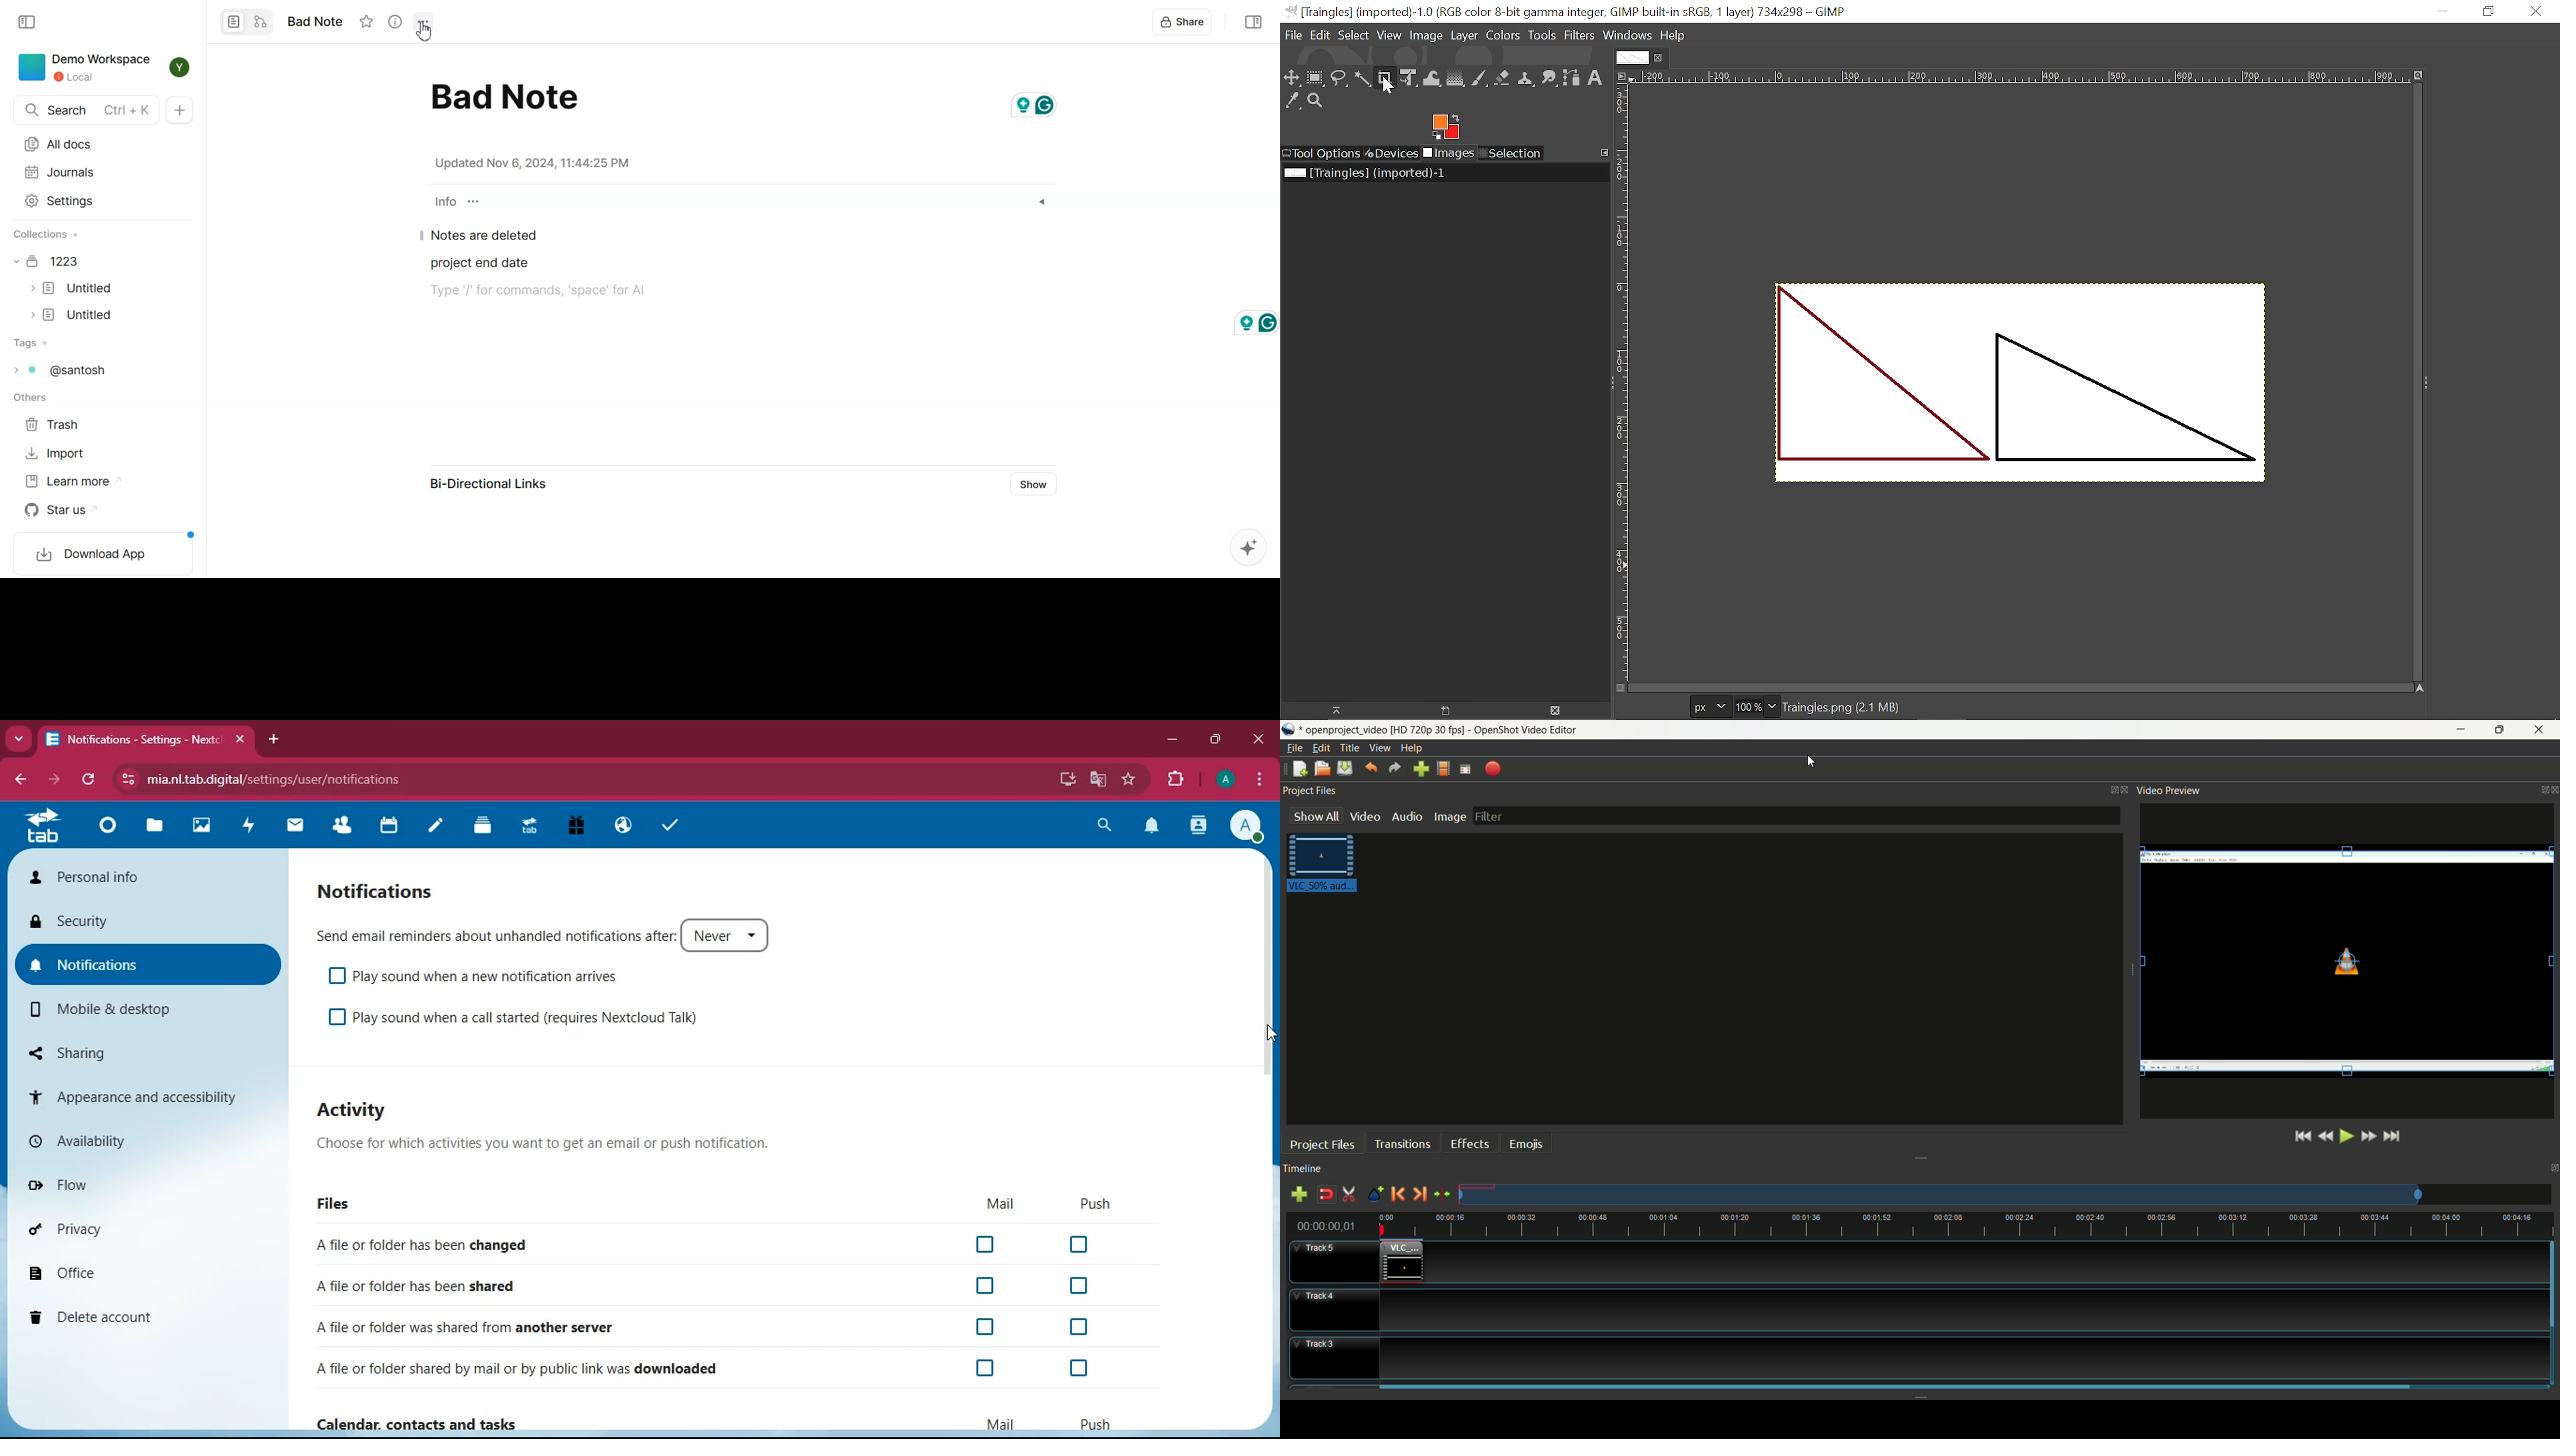 This screenshot has height=1456, width=2576. What do you see at coordinates (2486, 13) in the screenshot?
I see `Restore down` at bounding box center [2486, 13].